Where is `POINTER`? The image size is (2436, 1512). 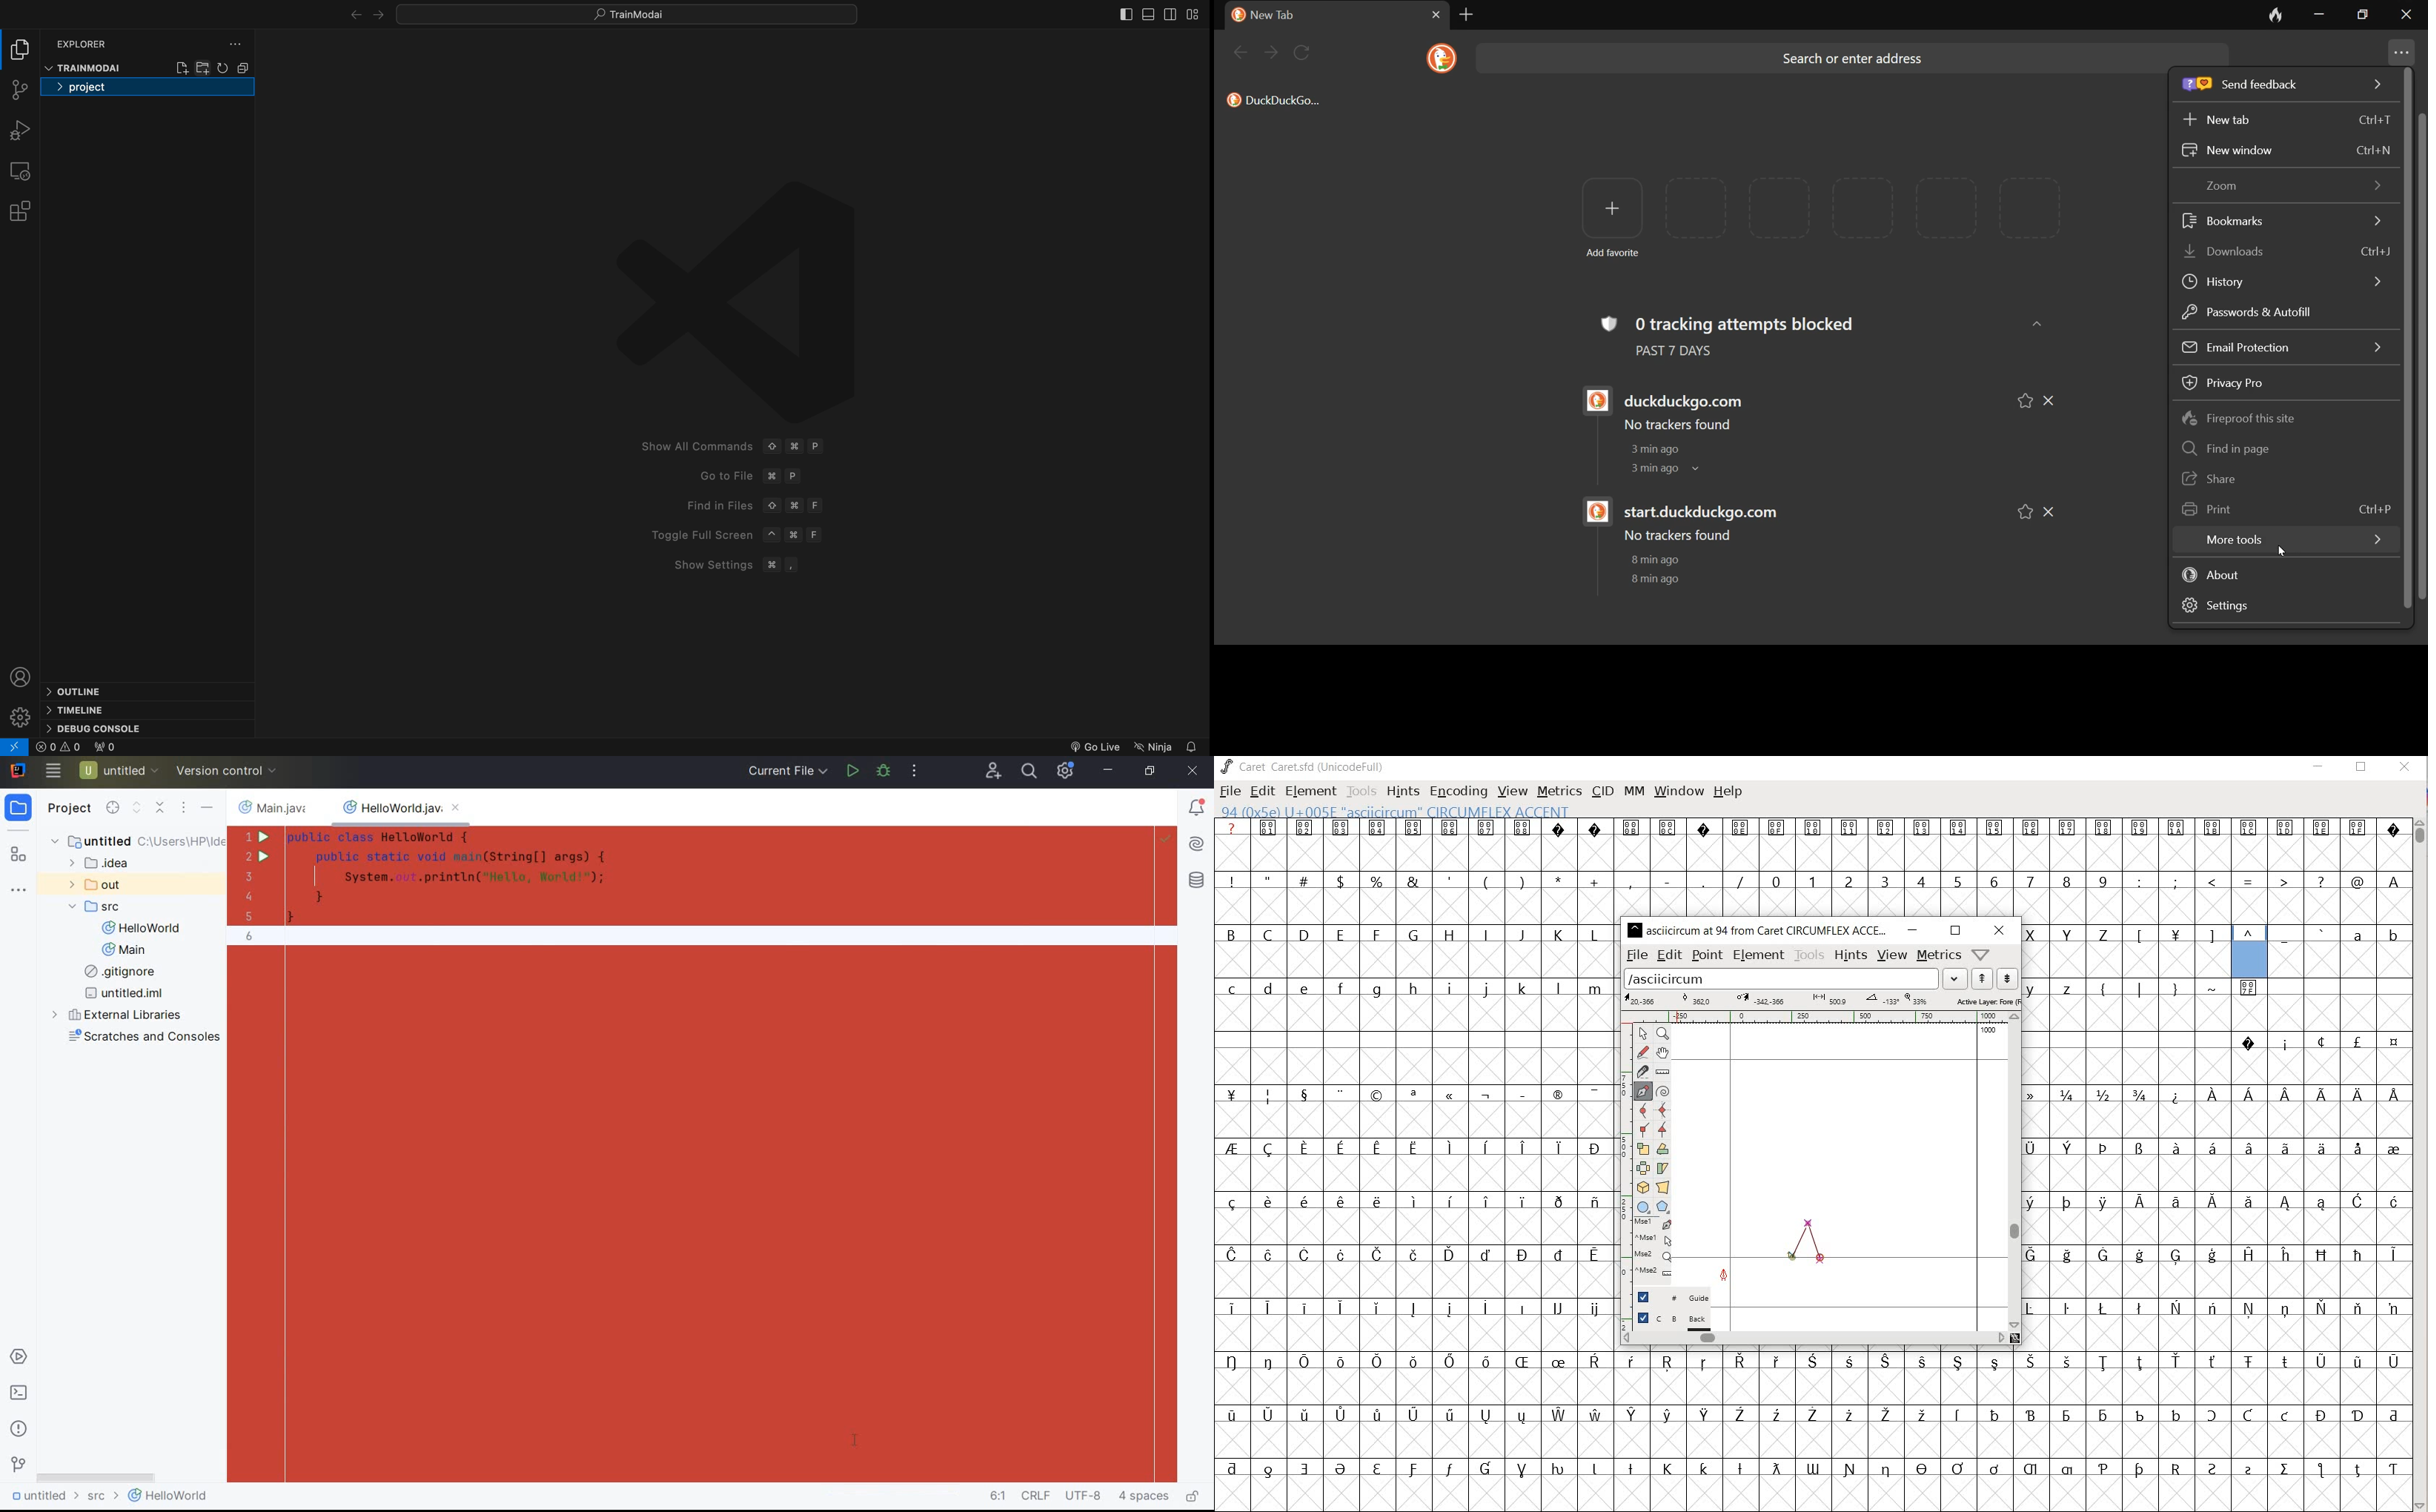
POINTER is located at coordinates (1645, 1035).